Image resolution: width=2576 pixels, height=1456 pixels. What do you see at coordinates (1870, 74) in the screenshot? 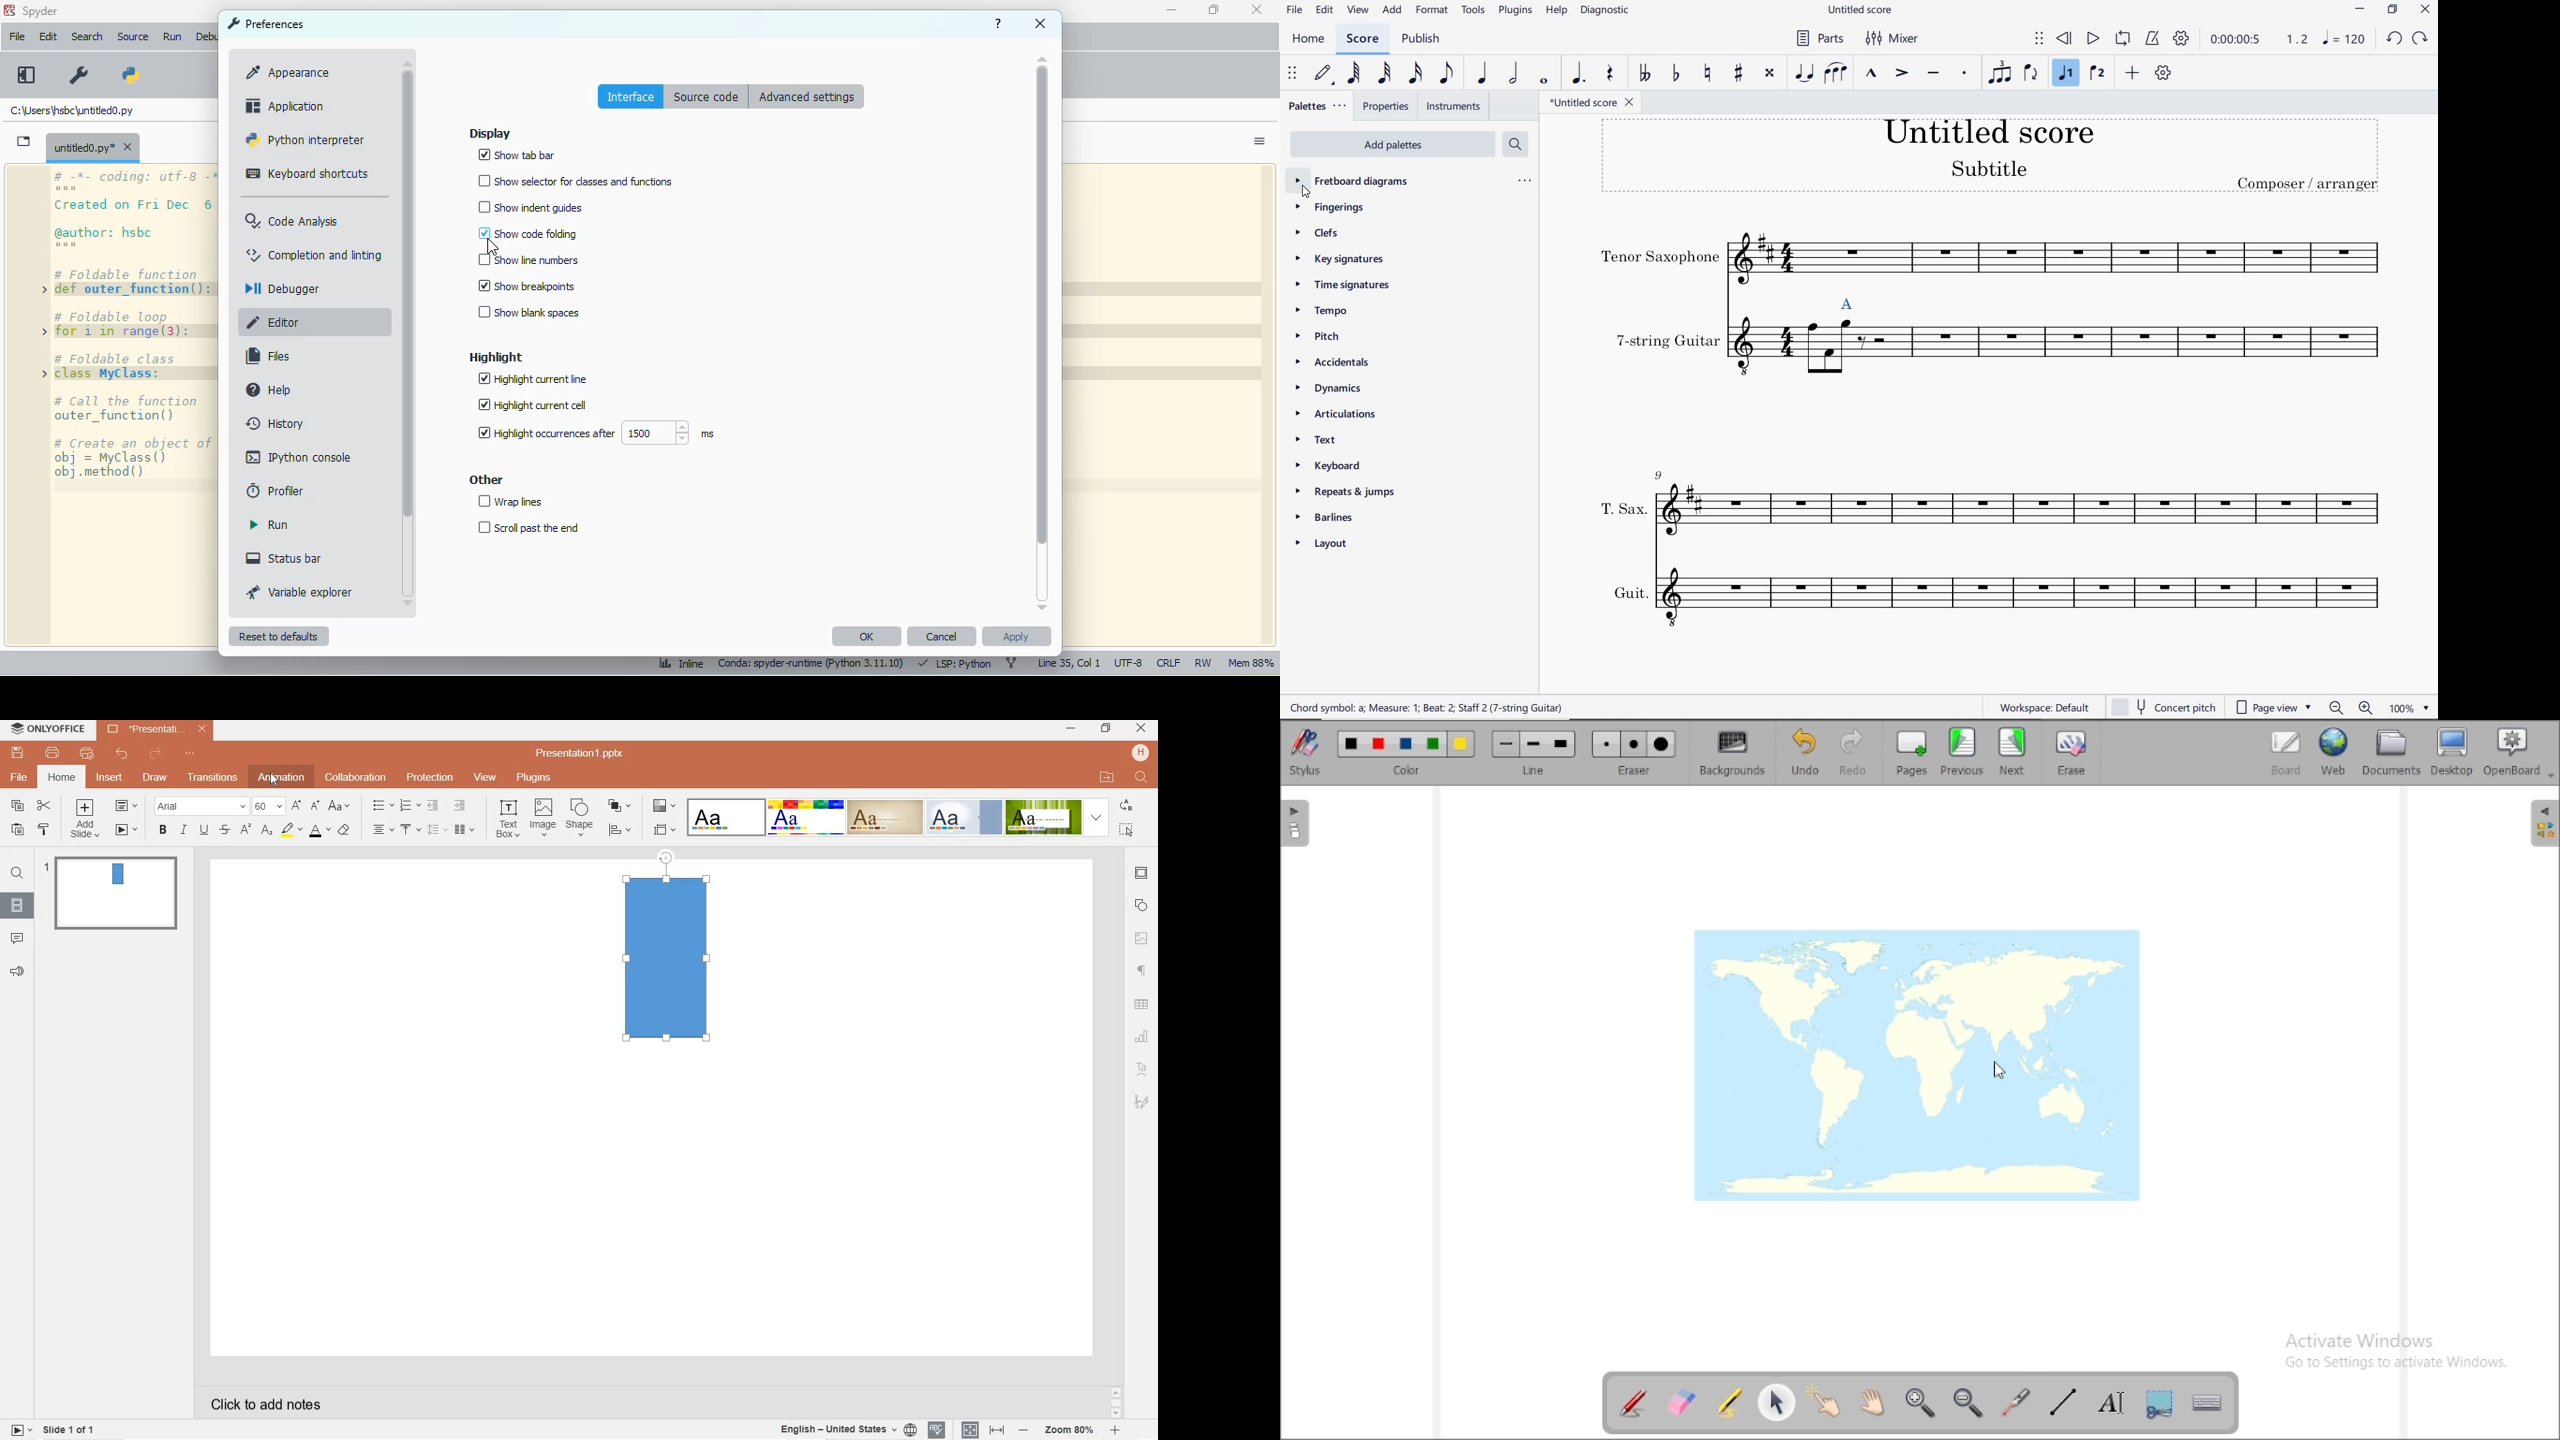
I see `MARCATO` at bounding box center [1870, 74].